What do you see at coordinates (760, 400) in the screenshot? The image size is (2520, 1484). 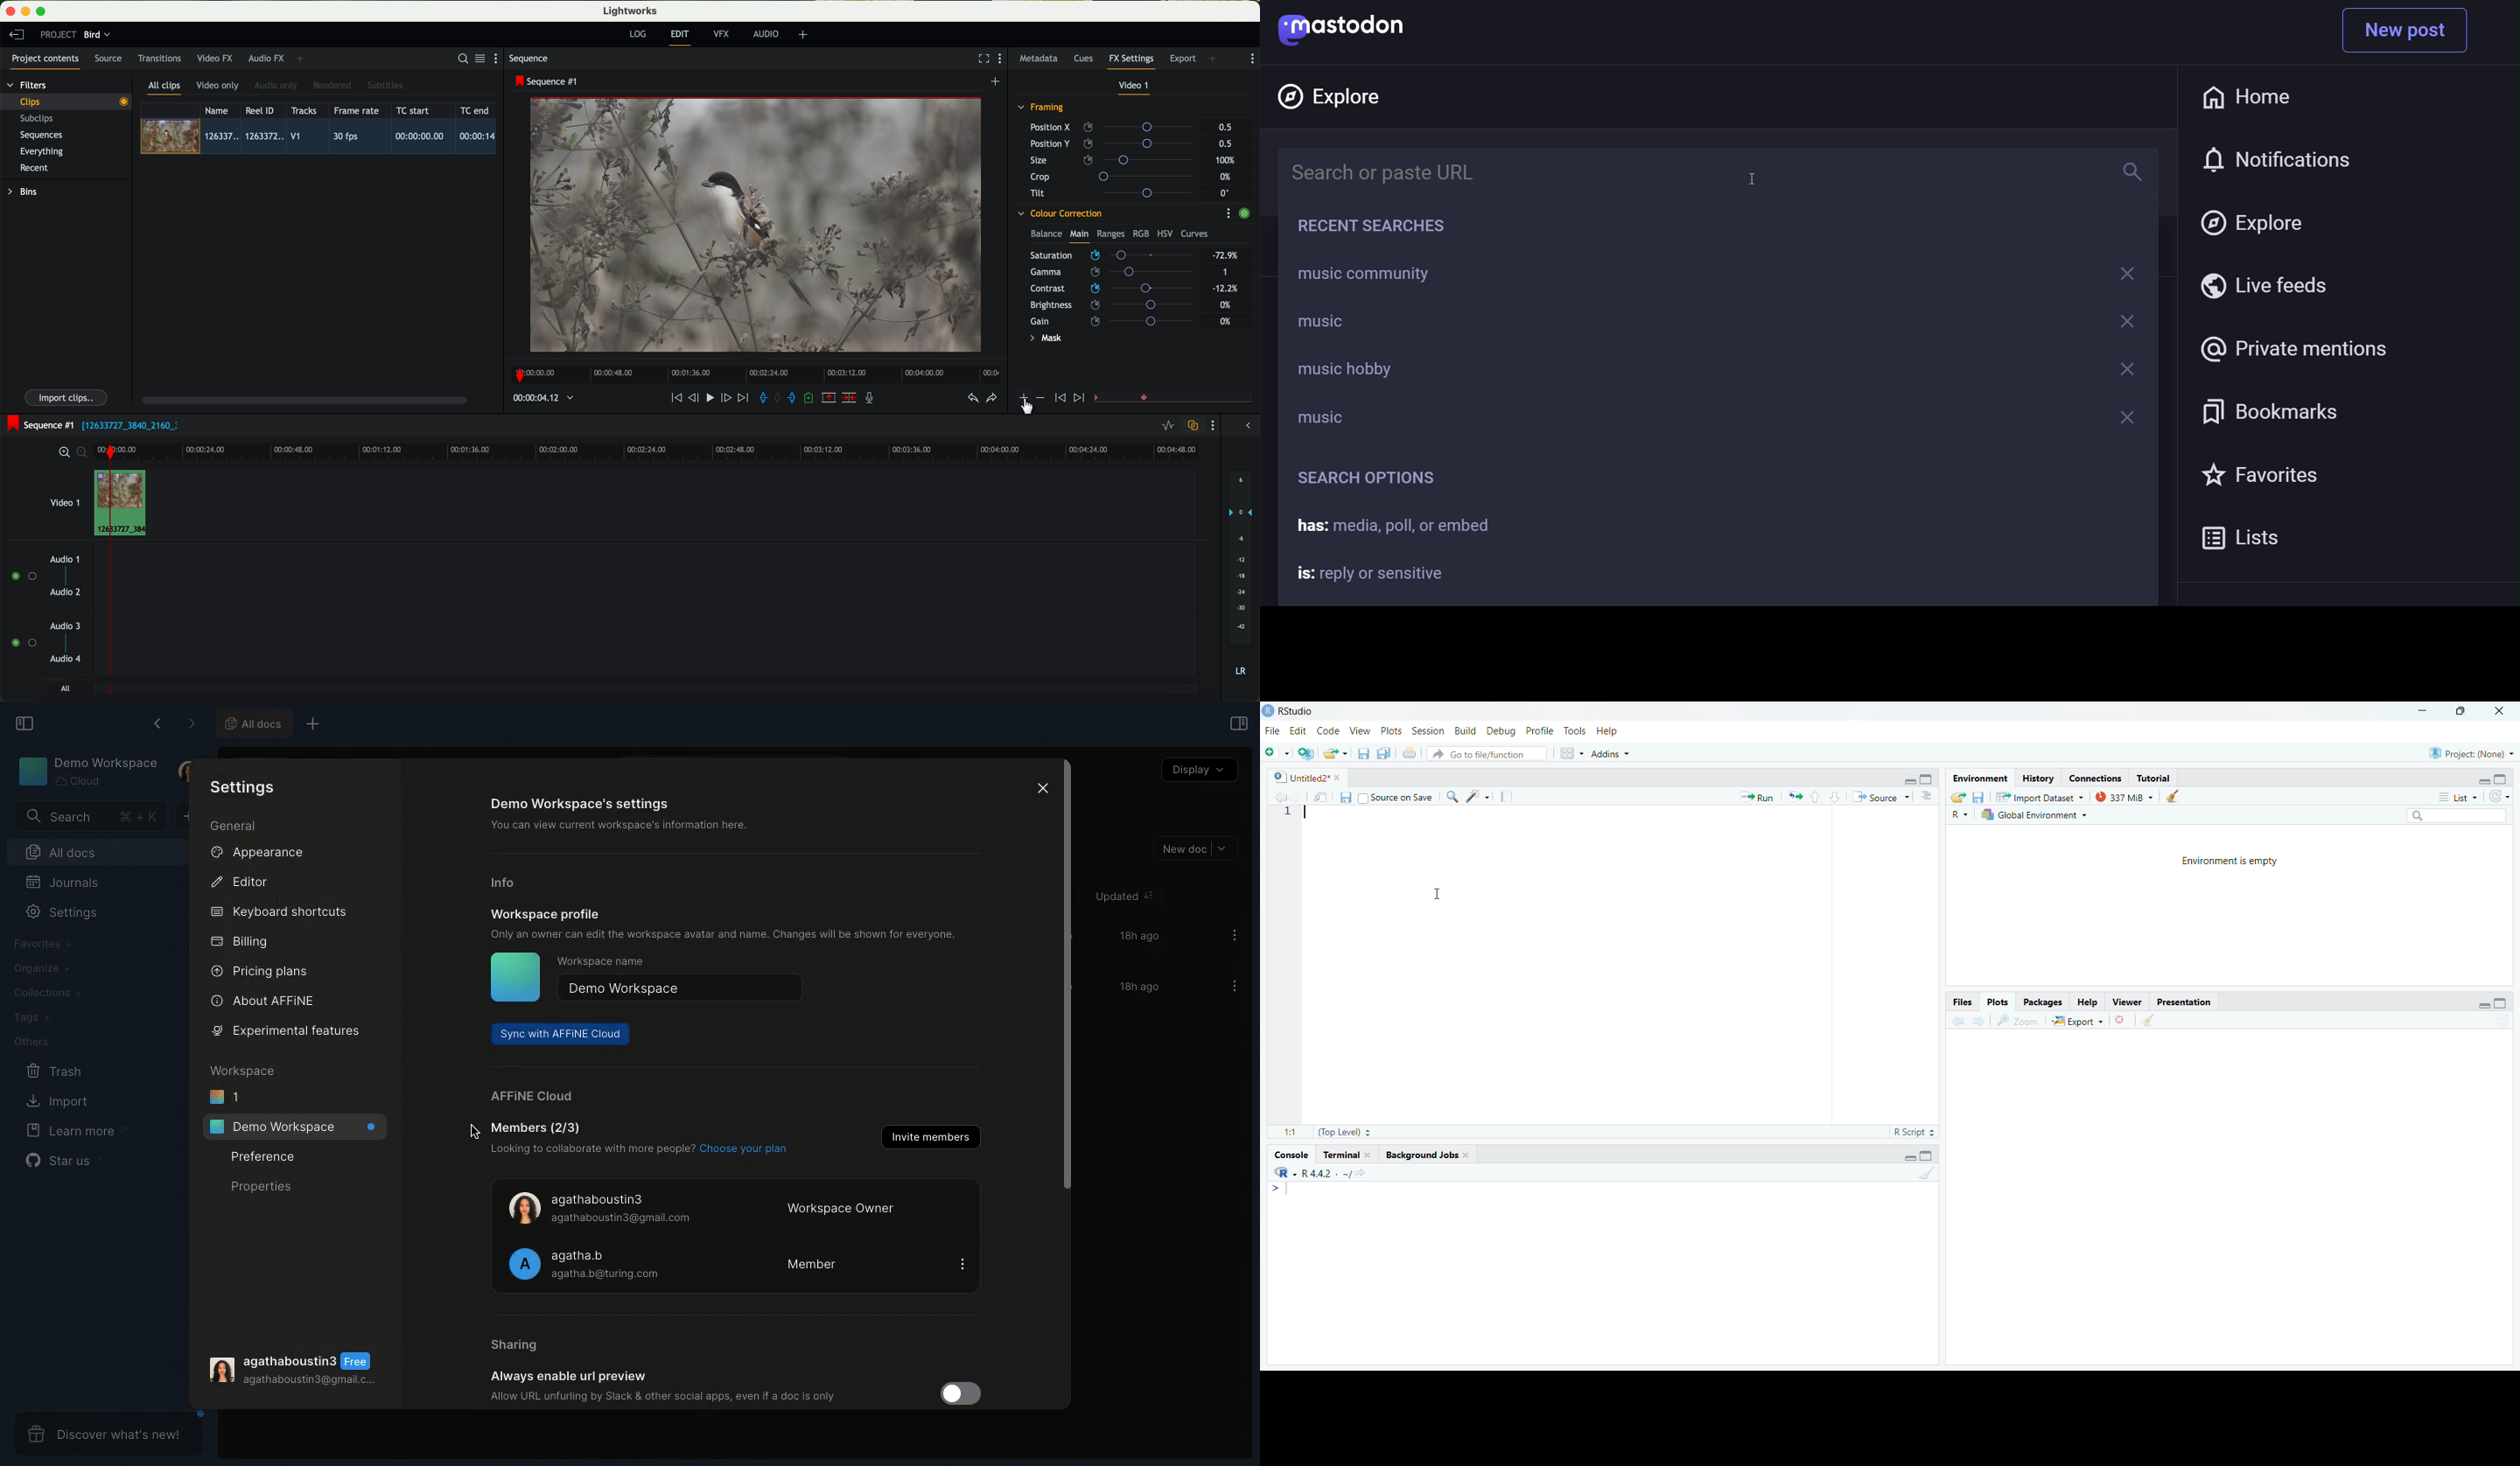 I see `add 'in' mark` at bounding box center [760, 400].